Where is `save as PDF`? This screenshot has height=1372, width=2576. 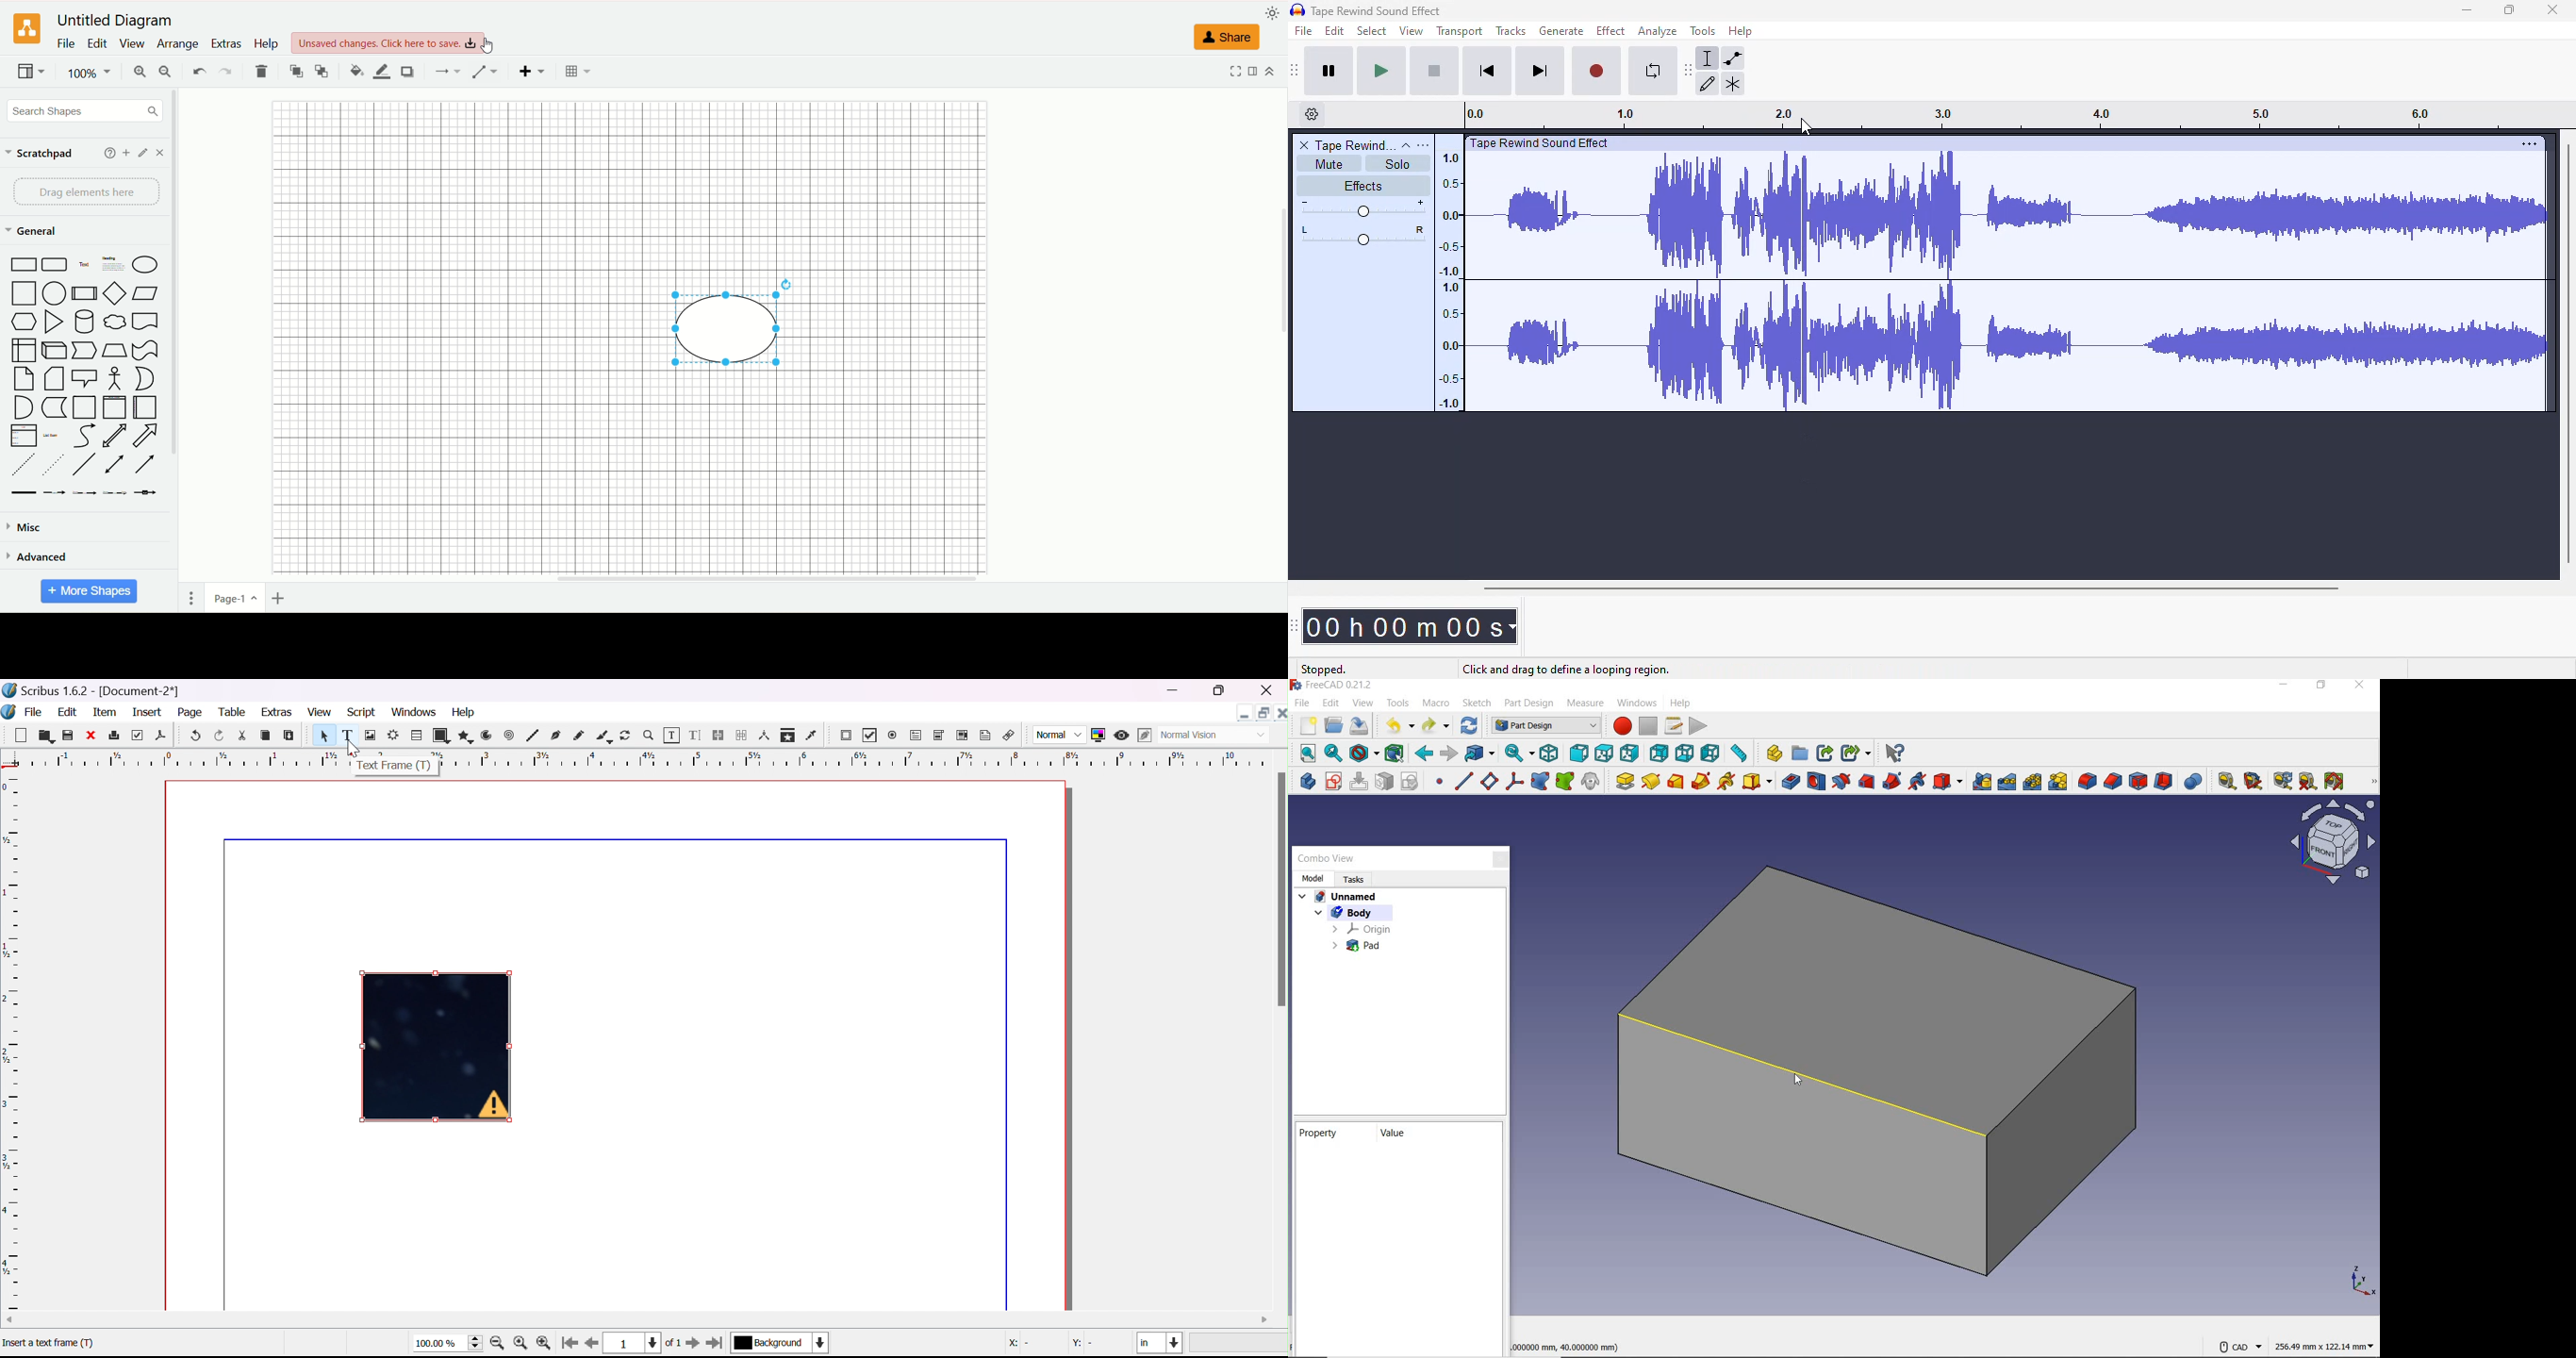
save as PDF is located at coordinates (160, 737).